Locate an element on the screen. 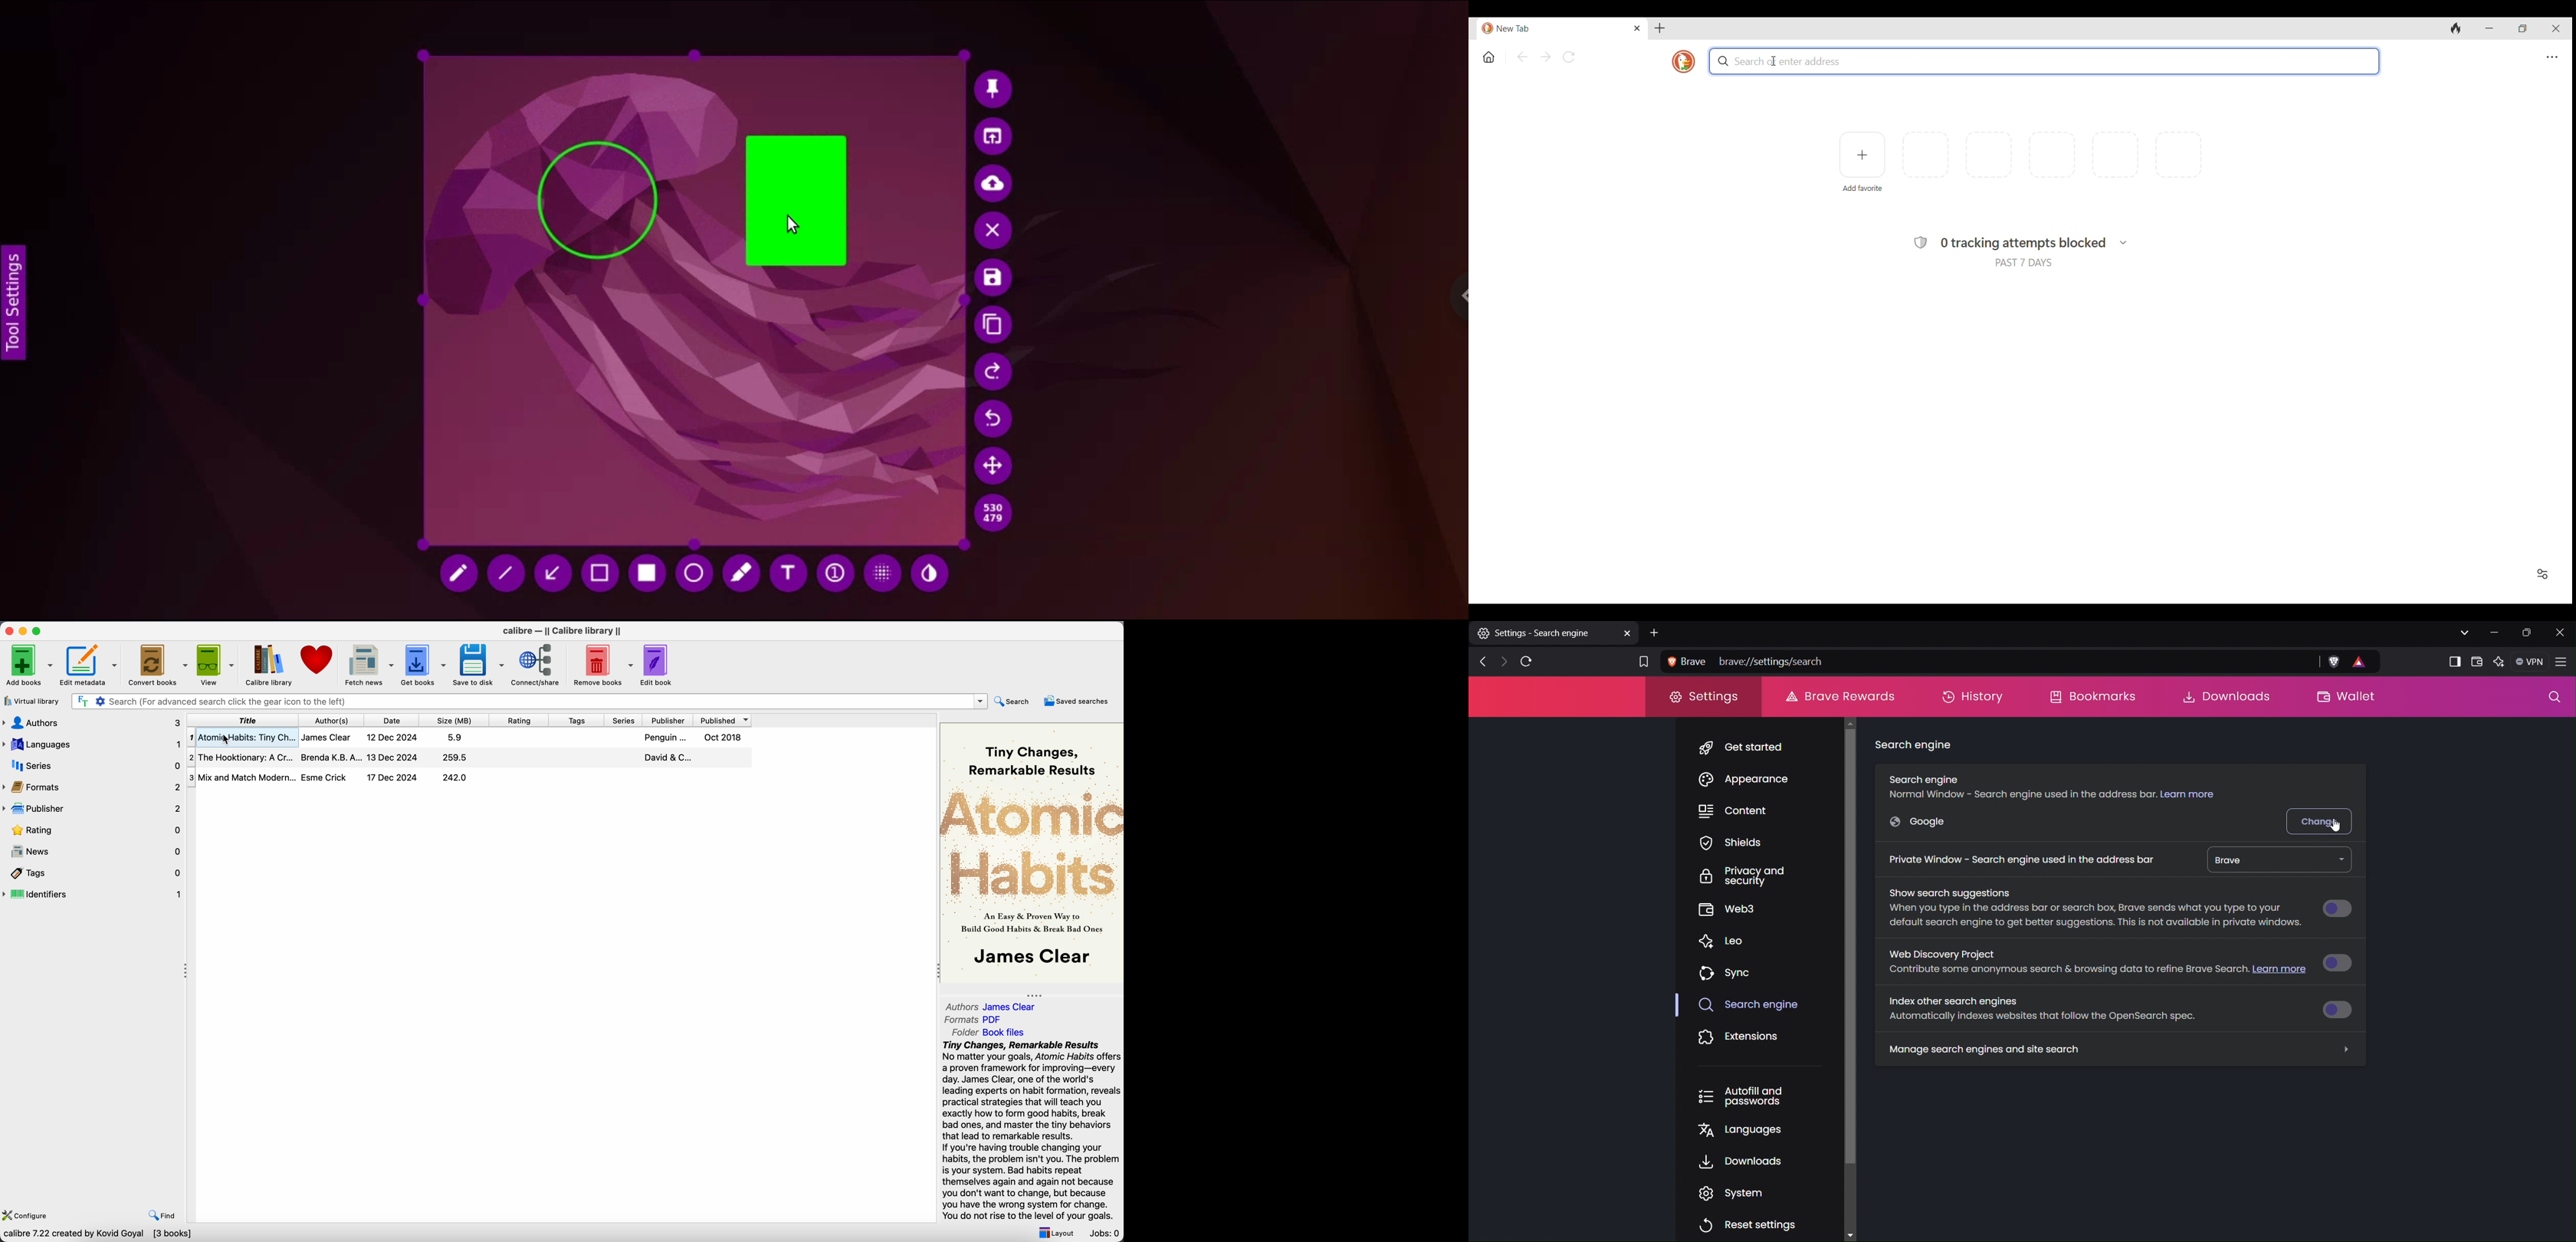 The height and width of the screenshot is (1260, 2576). Brave Rewards is located at coordinates (1838, 696).